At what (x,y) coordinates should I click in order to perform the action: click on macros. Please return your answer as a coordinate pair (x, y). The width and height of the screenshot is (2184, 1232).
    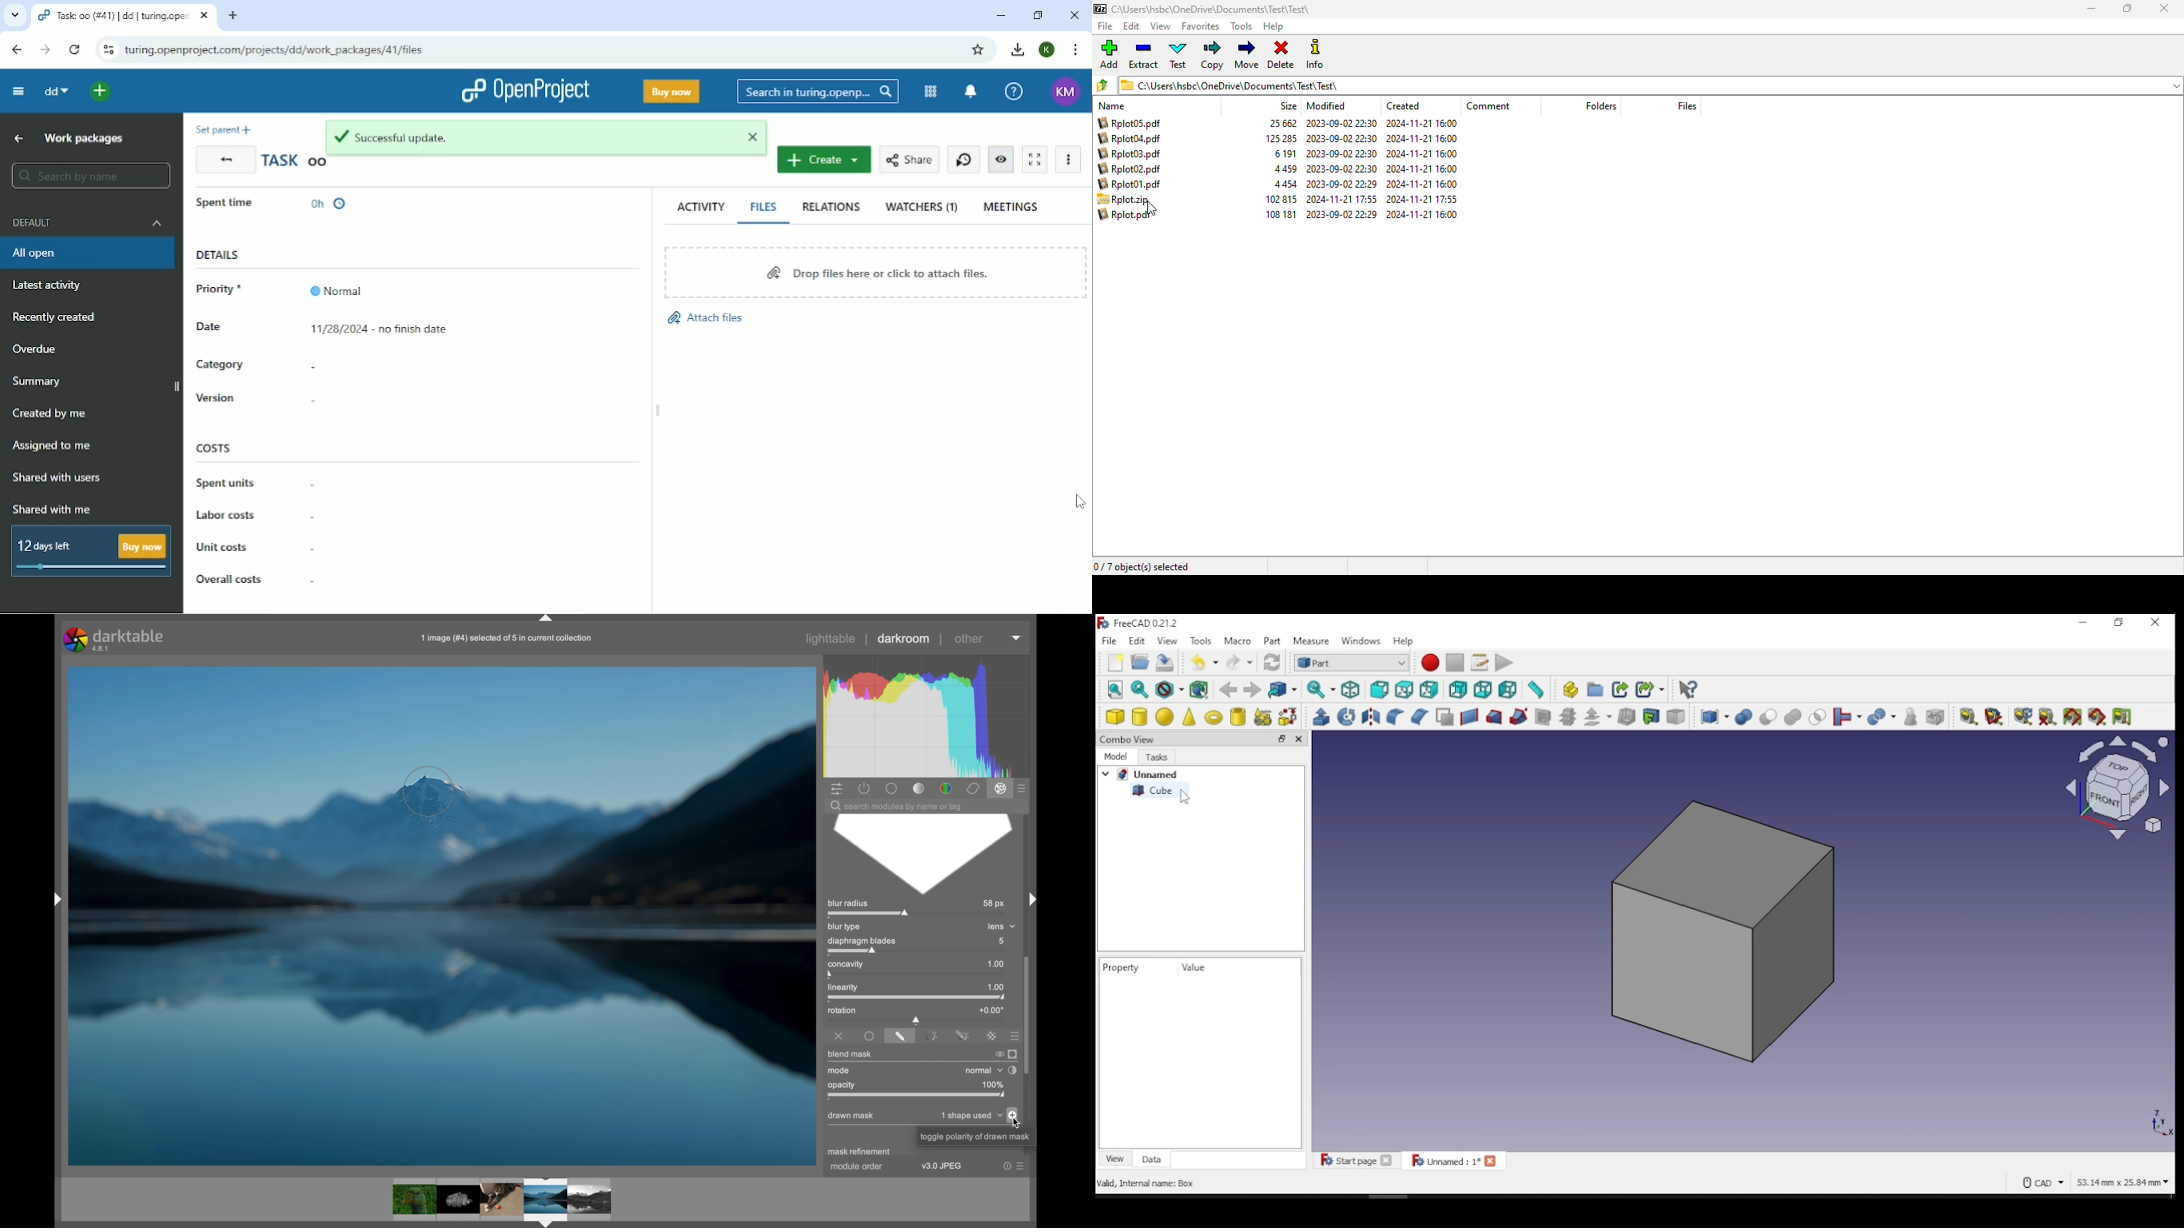
    Looking at the image, I should click on (1479, 663).